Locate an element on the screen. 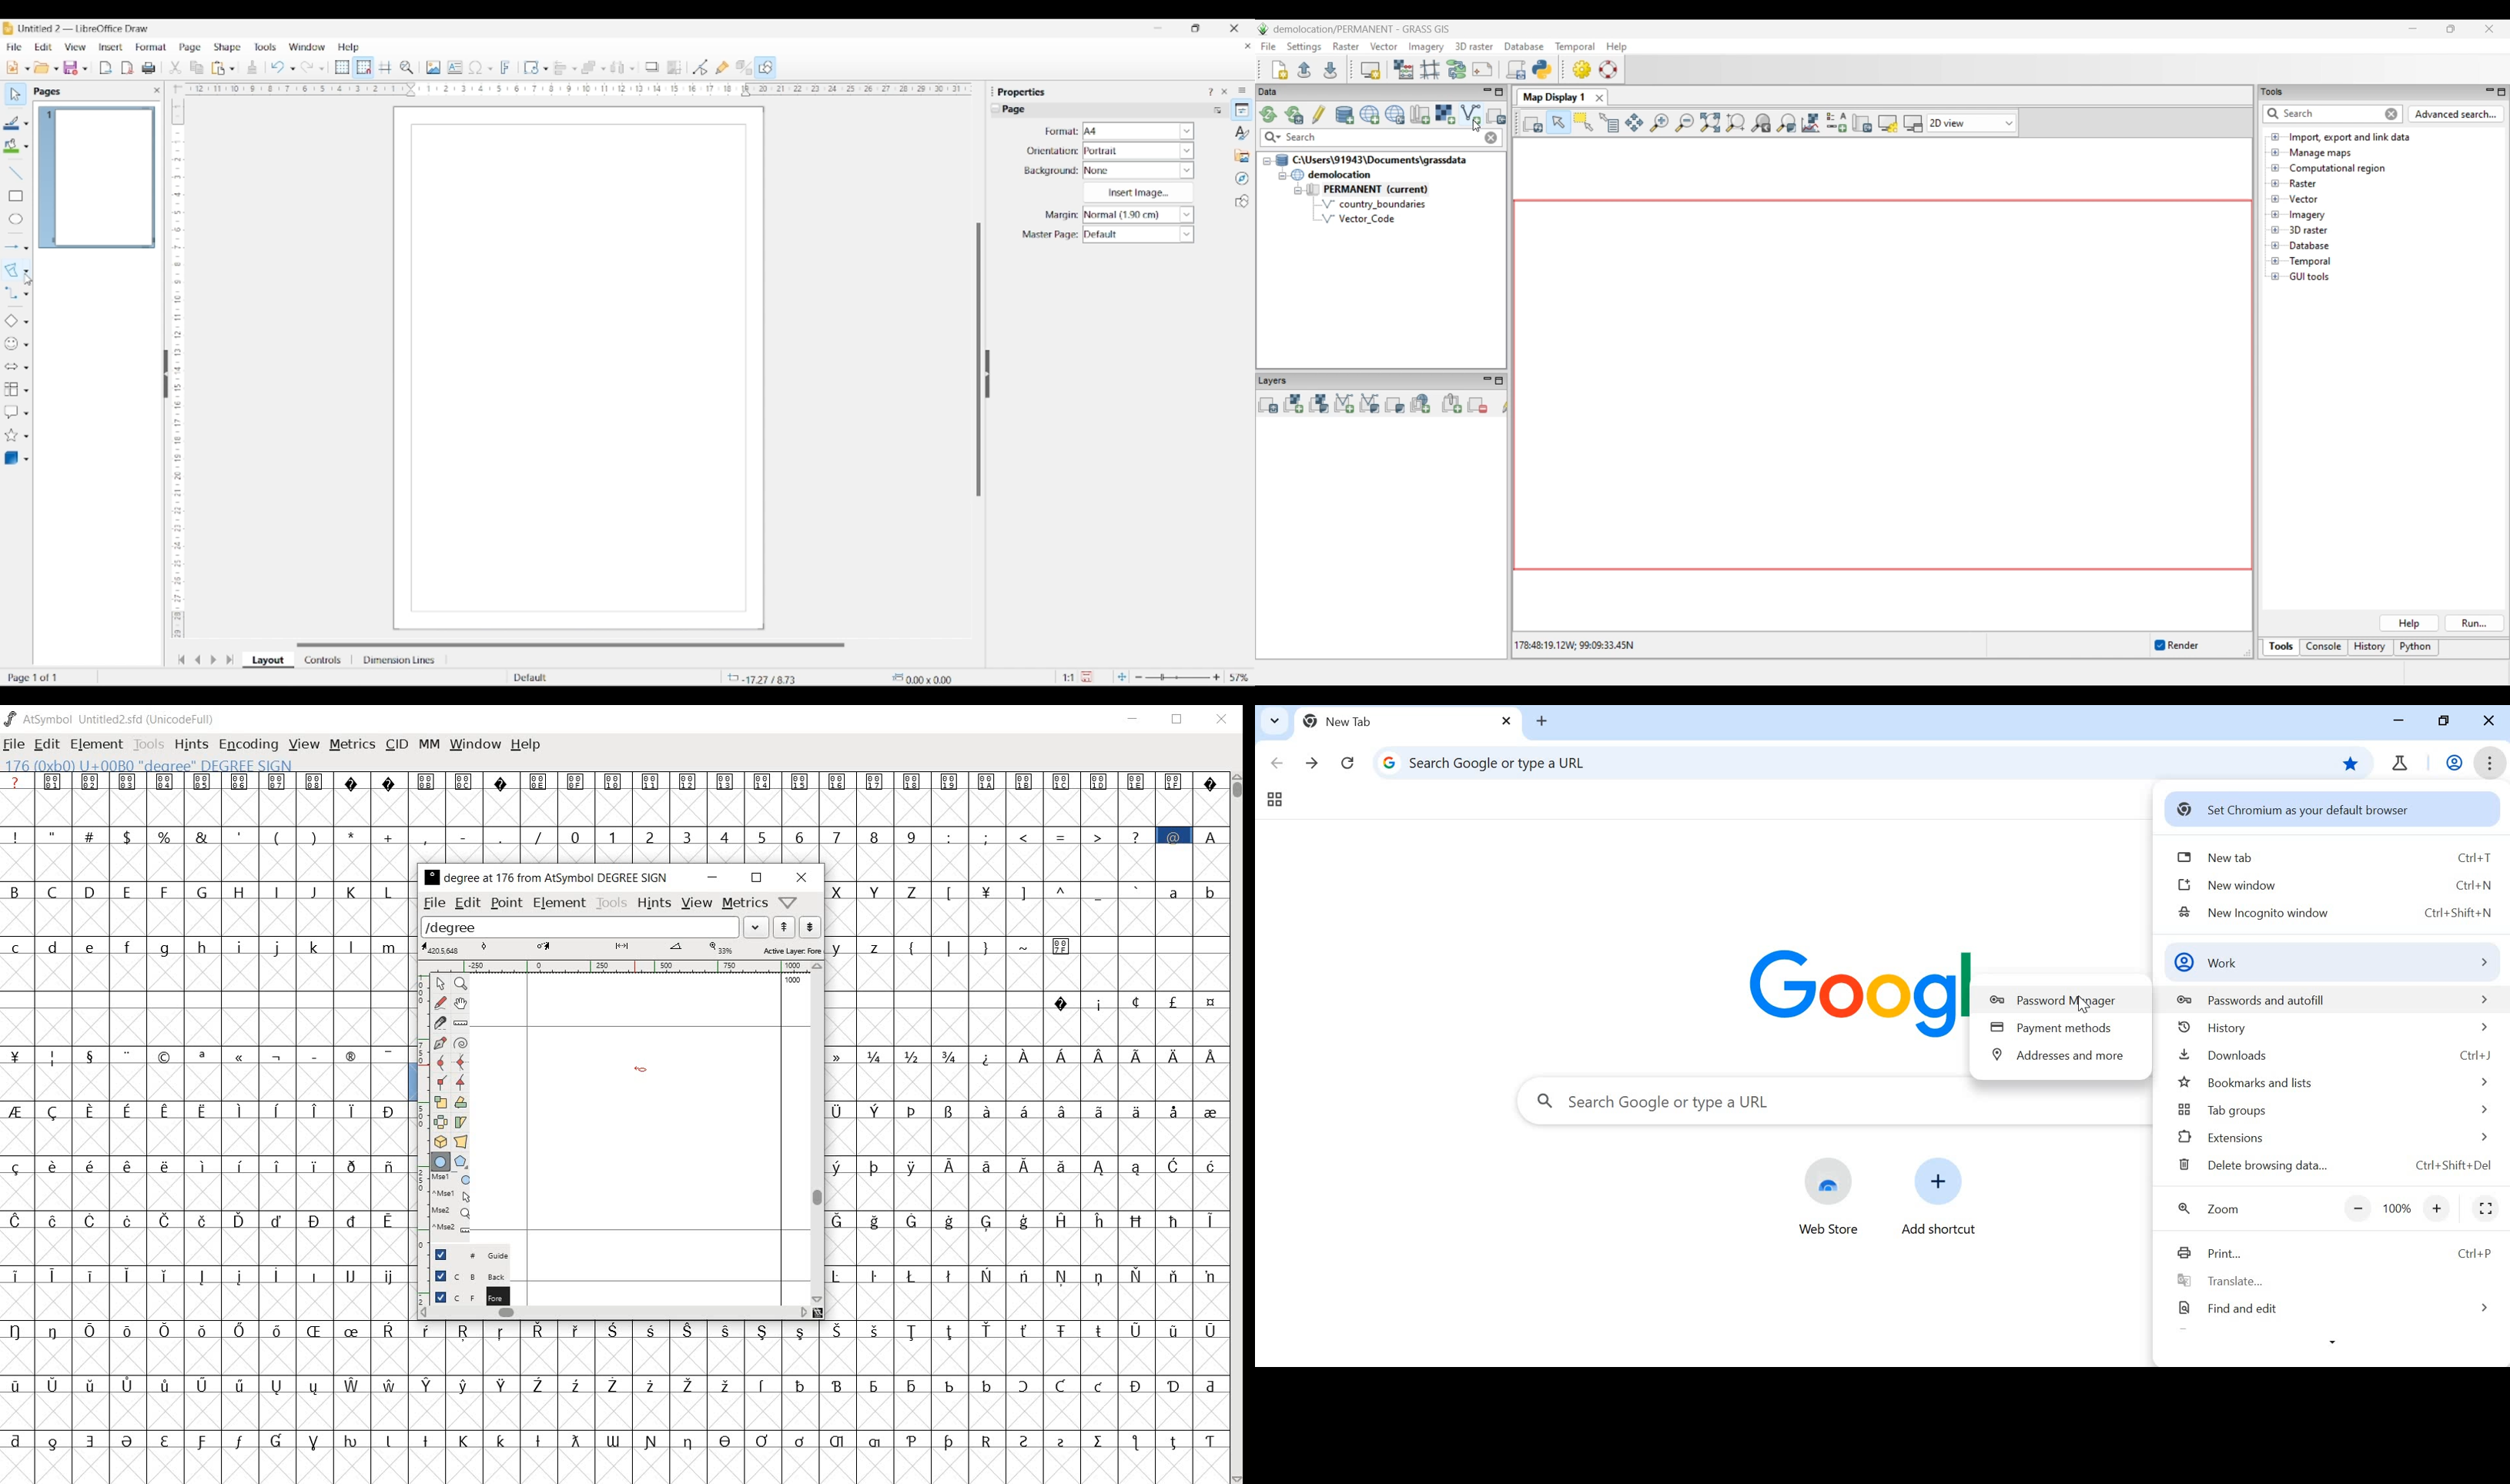 The width and height of the screenshot is (2520, 1484). special letters is located at coordinates (614, 1438).